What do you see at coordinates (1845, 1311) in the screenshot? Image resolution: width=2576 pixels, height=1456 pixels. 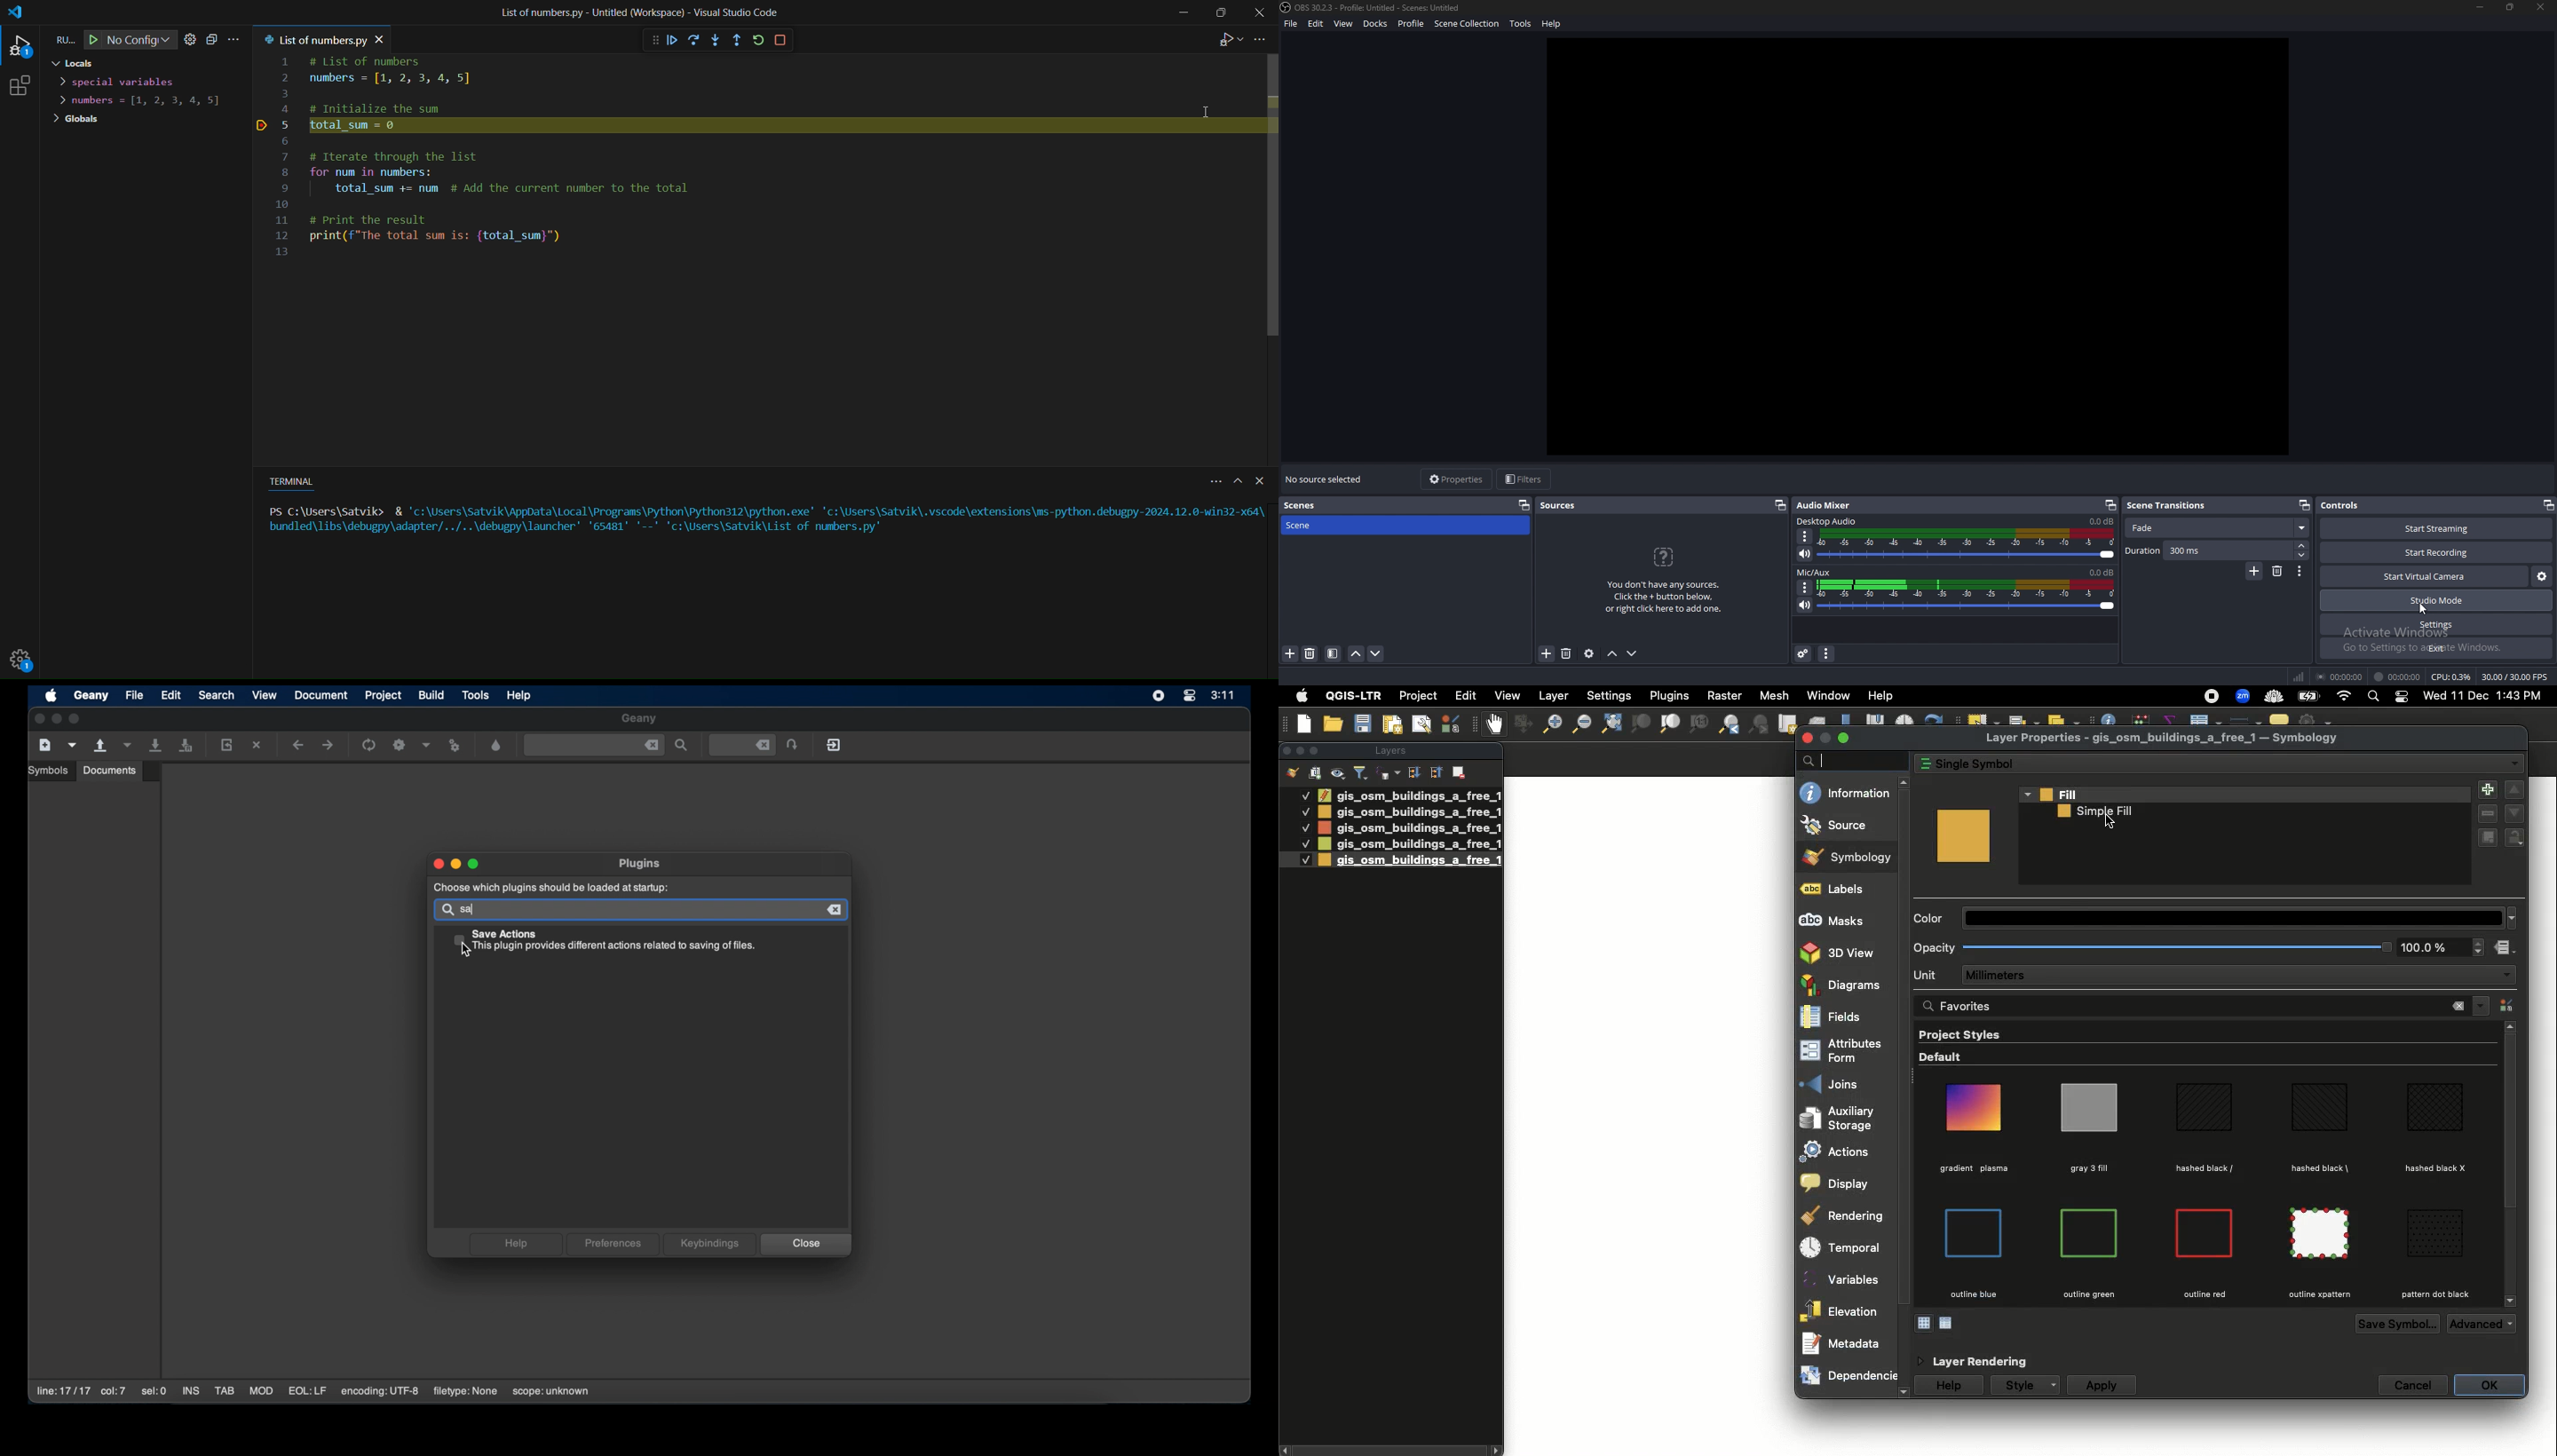 I see `Elevation` at bounding box center [1845, 1311].